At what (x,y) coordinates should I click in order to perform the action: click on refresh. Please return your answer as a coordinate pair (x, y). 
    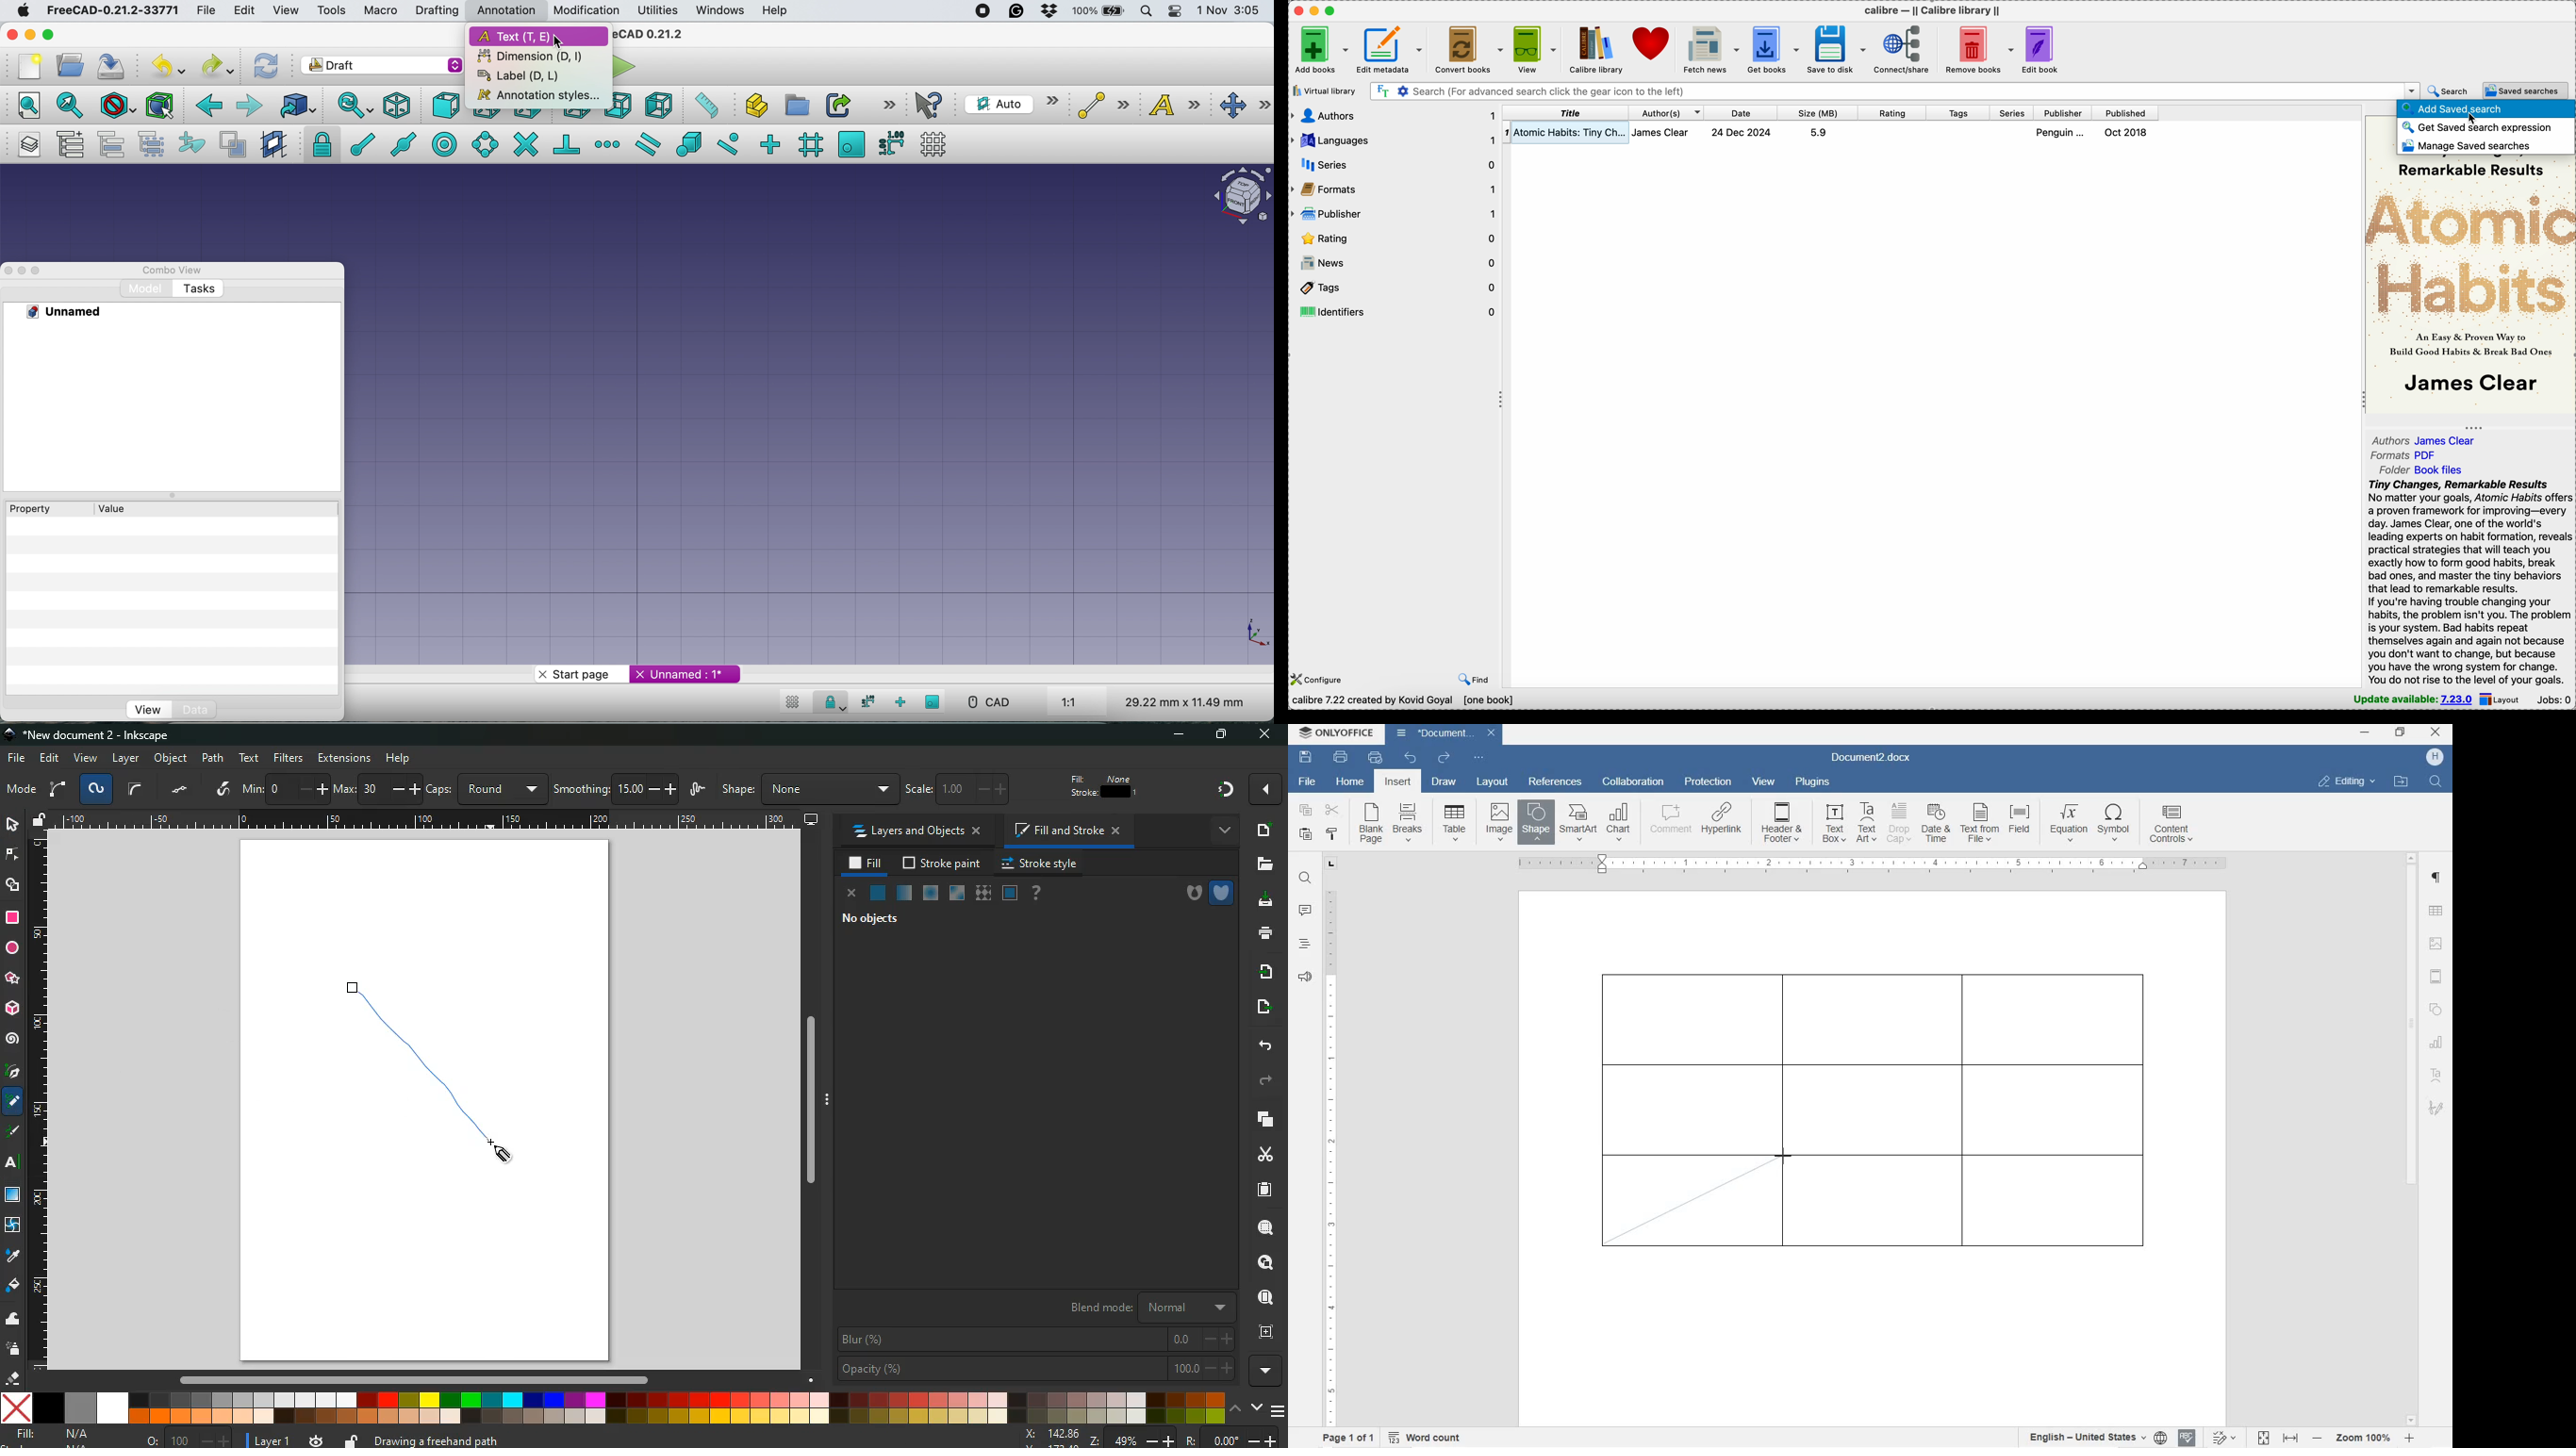
    Looking at the image, I should click on (265, 65).